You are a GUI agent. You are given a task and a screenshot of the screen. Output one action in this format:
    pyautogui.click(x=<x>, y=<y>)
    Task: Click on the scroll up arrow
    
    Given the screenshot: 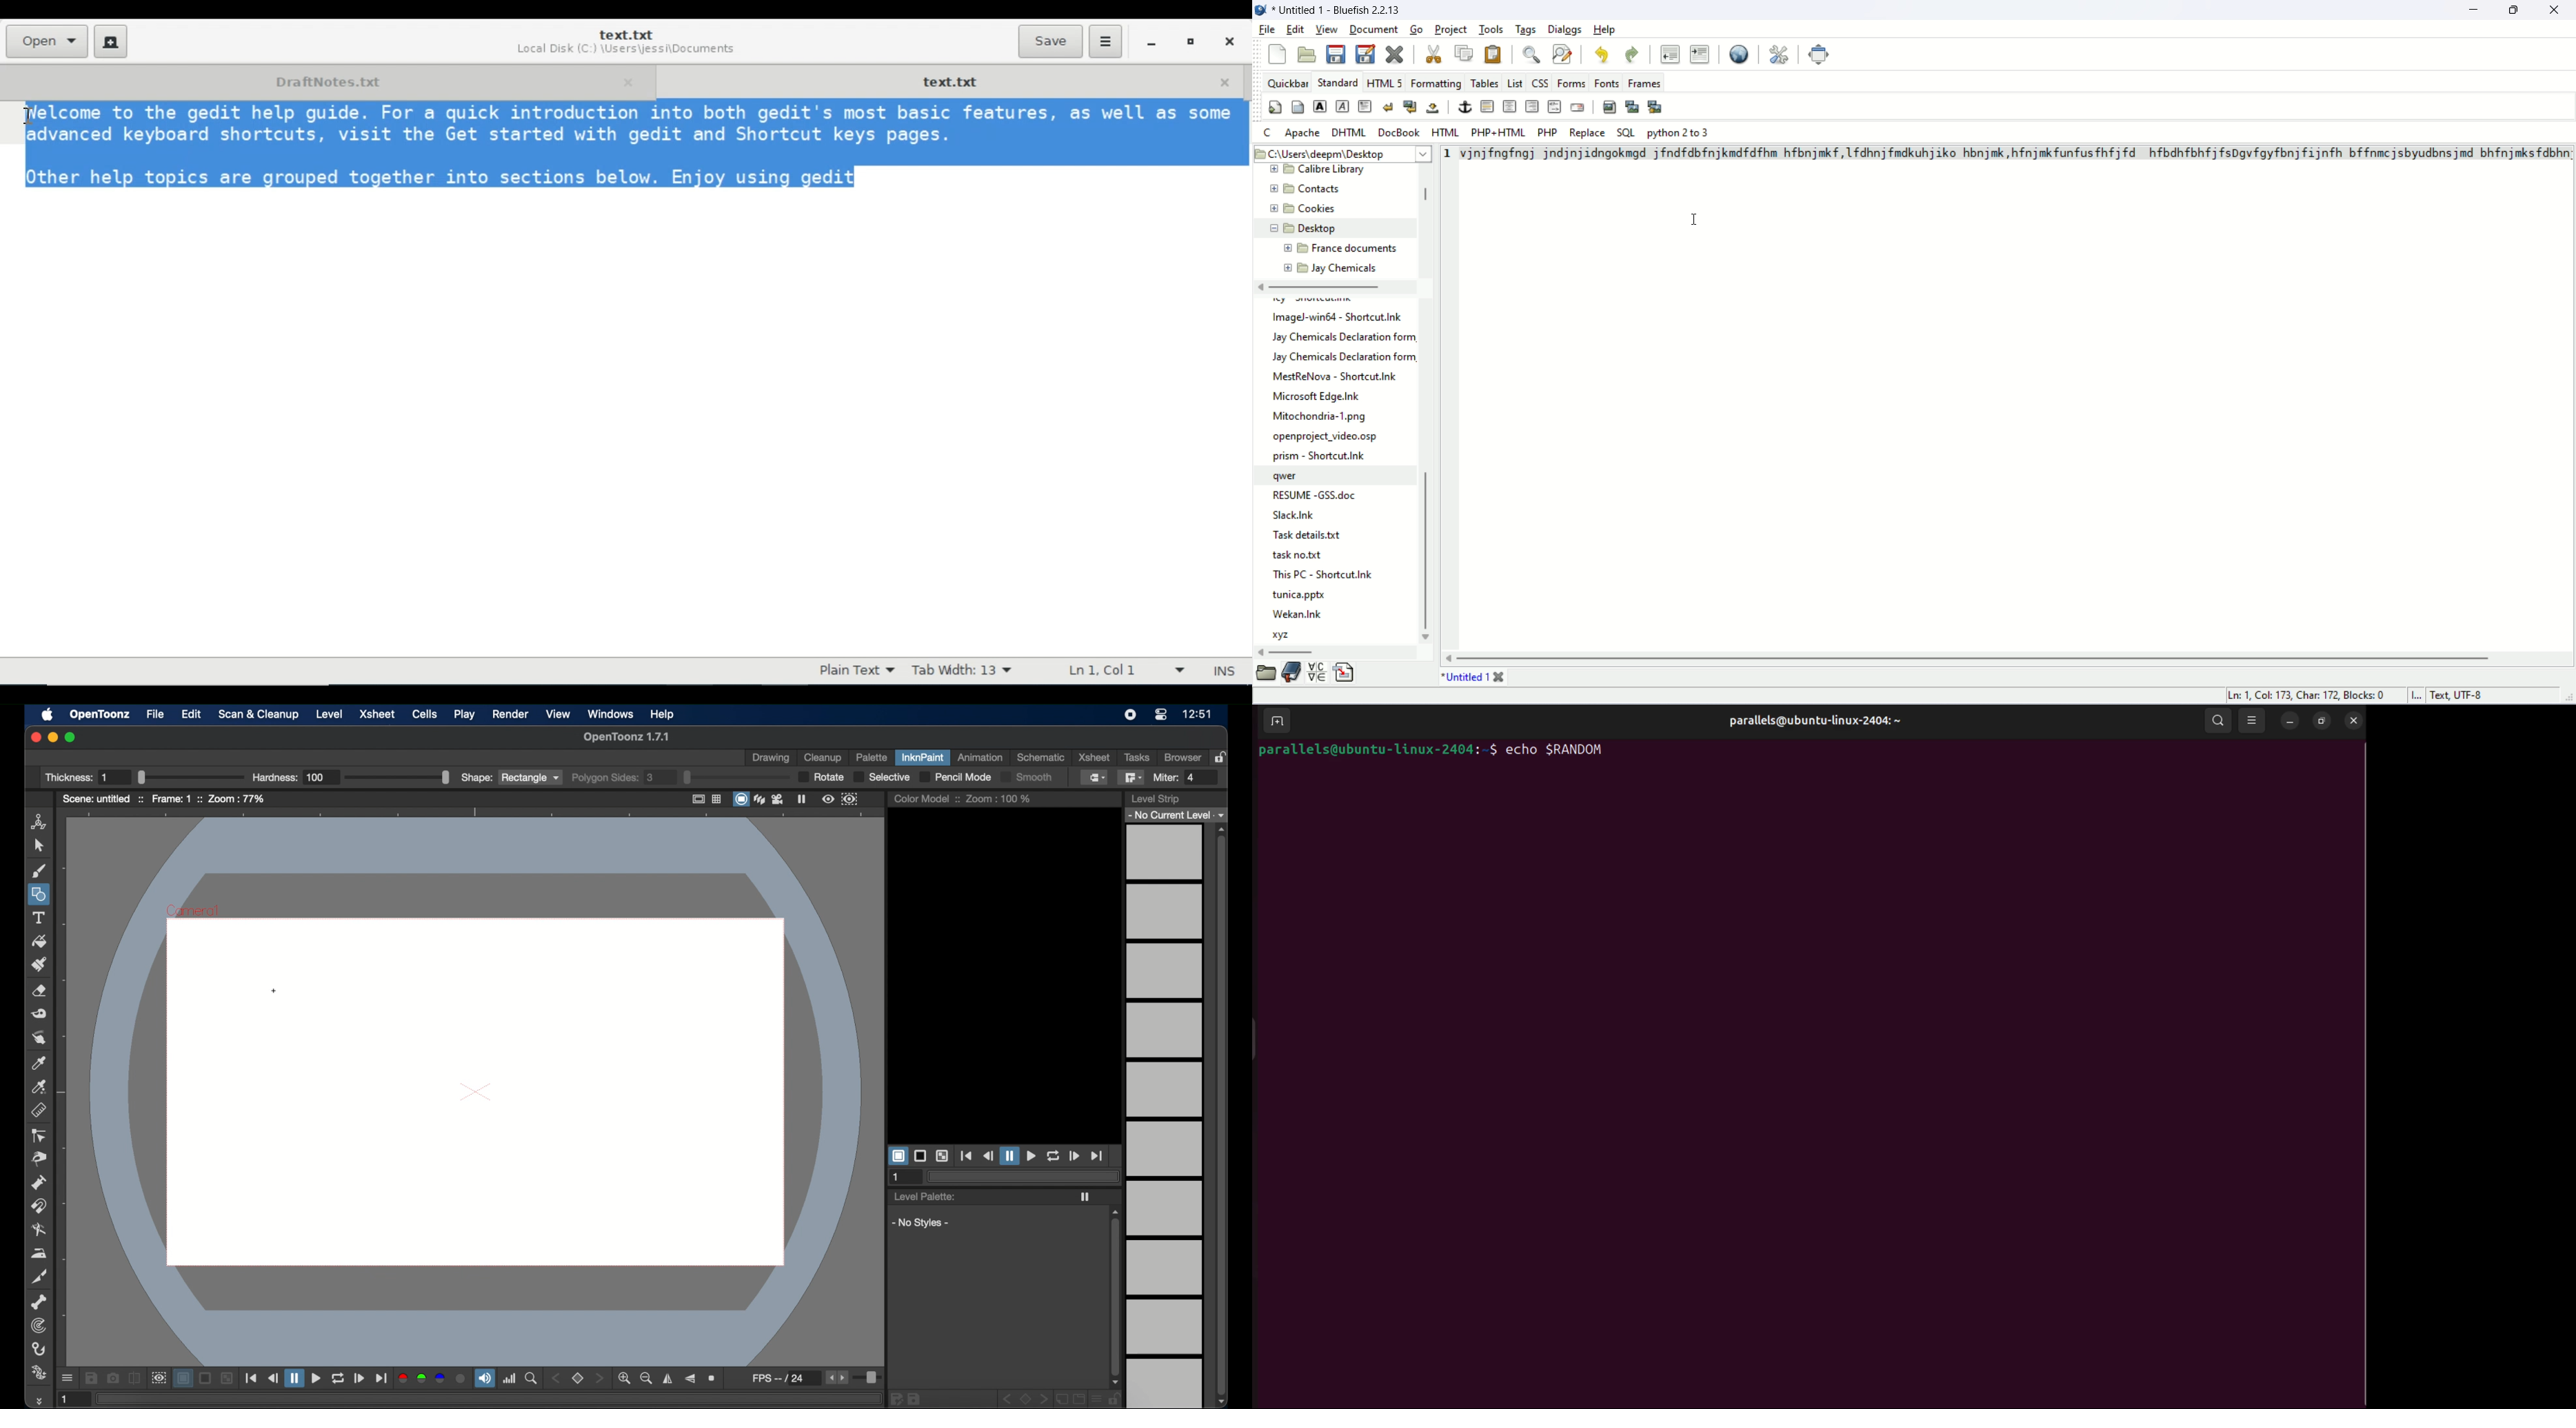 What is the action you would take?
    pyautogui.click(x=1222, y=829)
    